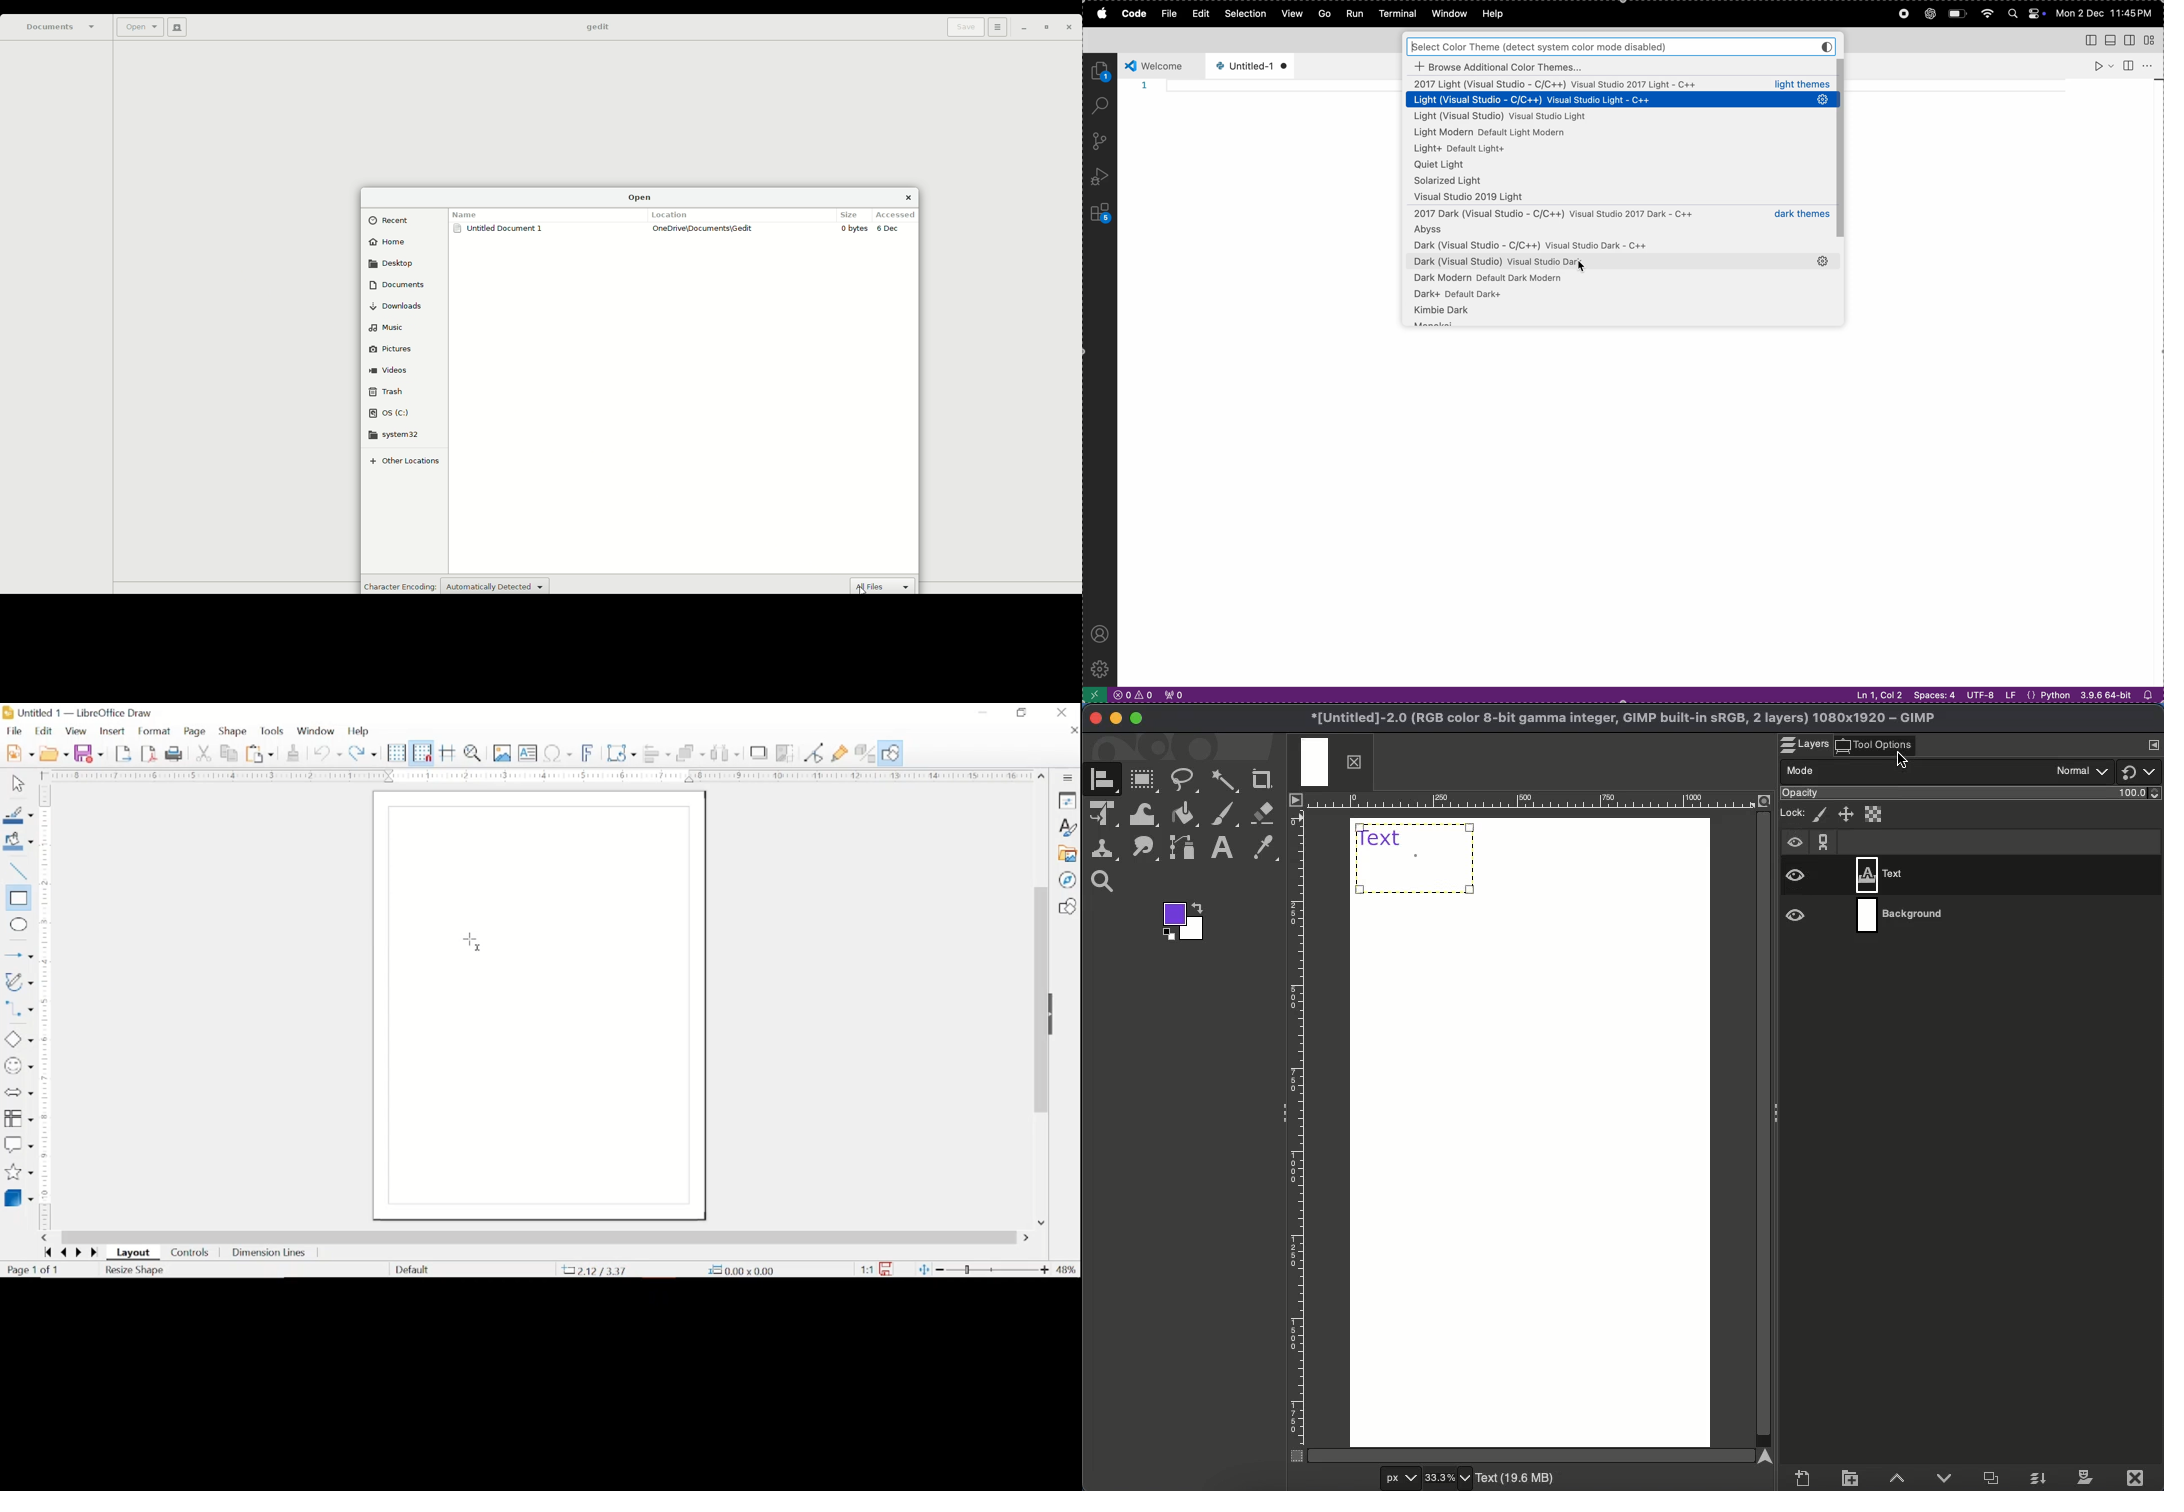 Image resolution: width=2184 pixels, height=1512 pixels. I want to click on open, so click(54, 753).